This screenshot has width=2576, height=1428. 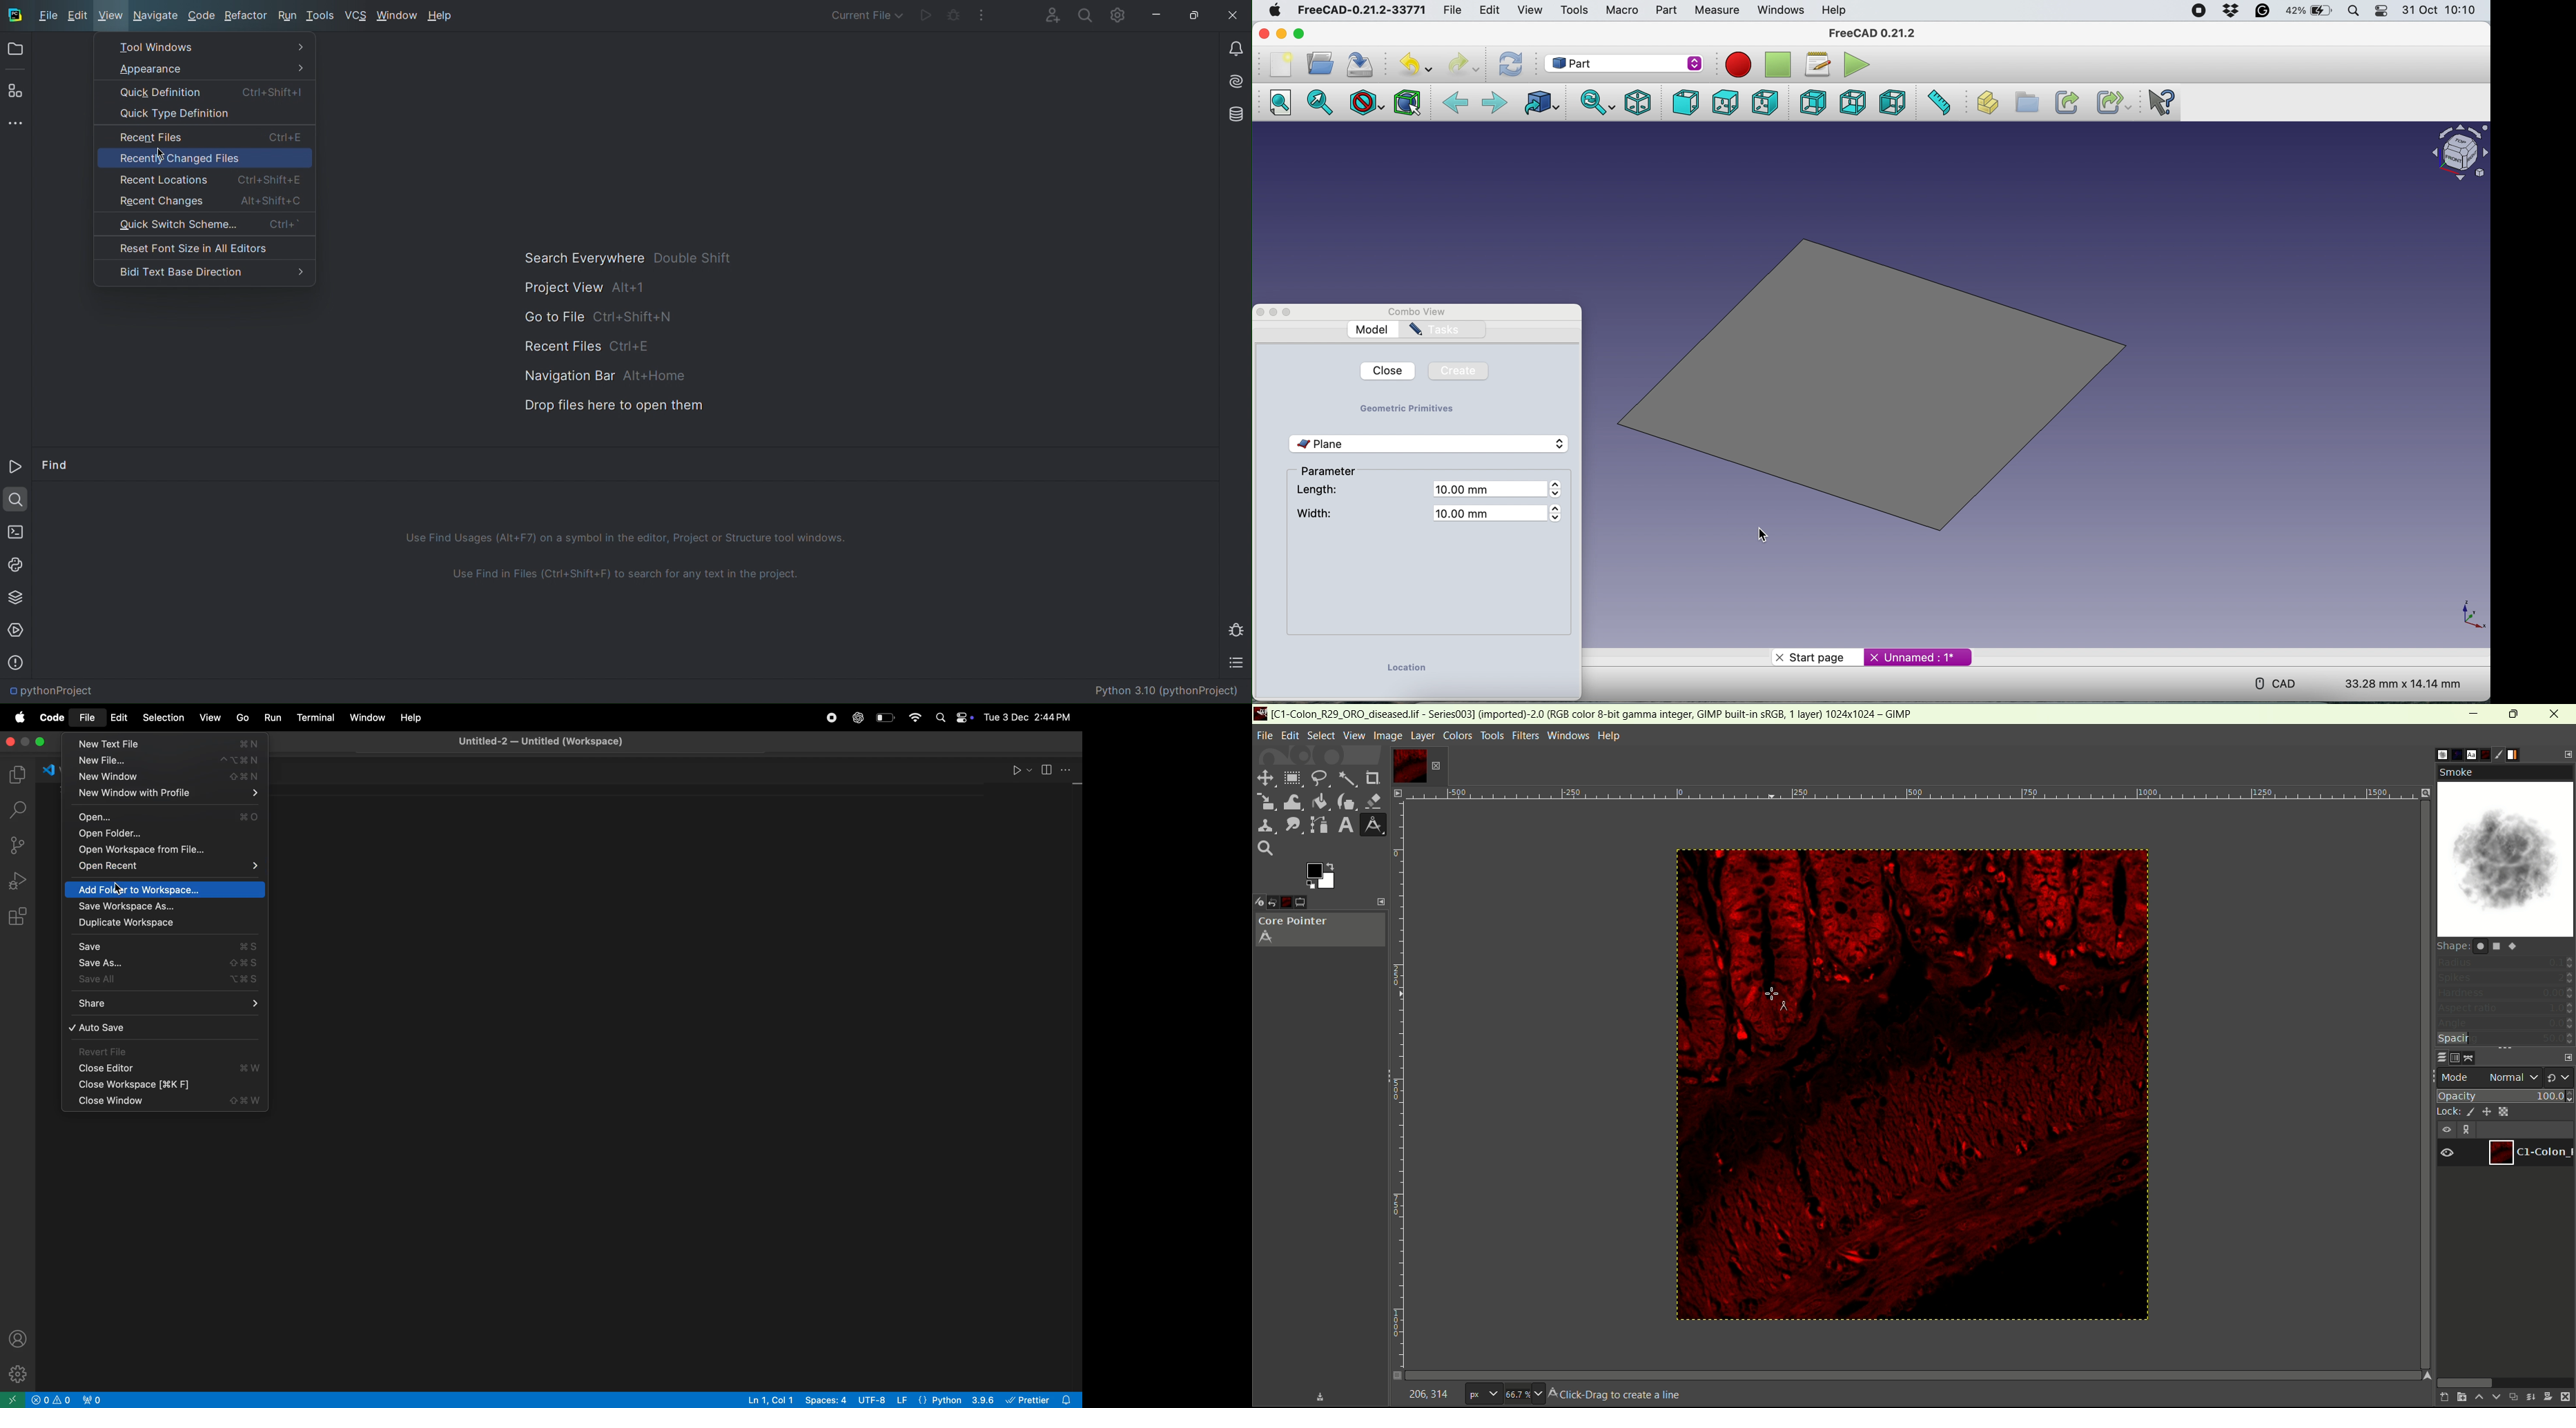 I want to click on brush, so click(x=2504, y=753).